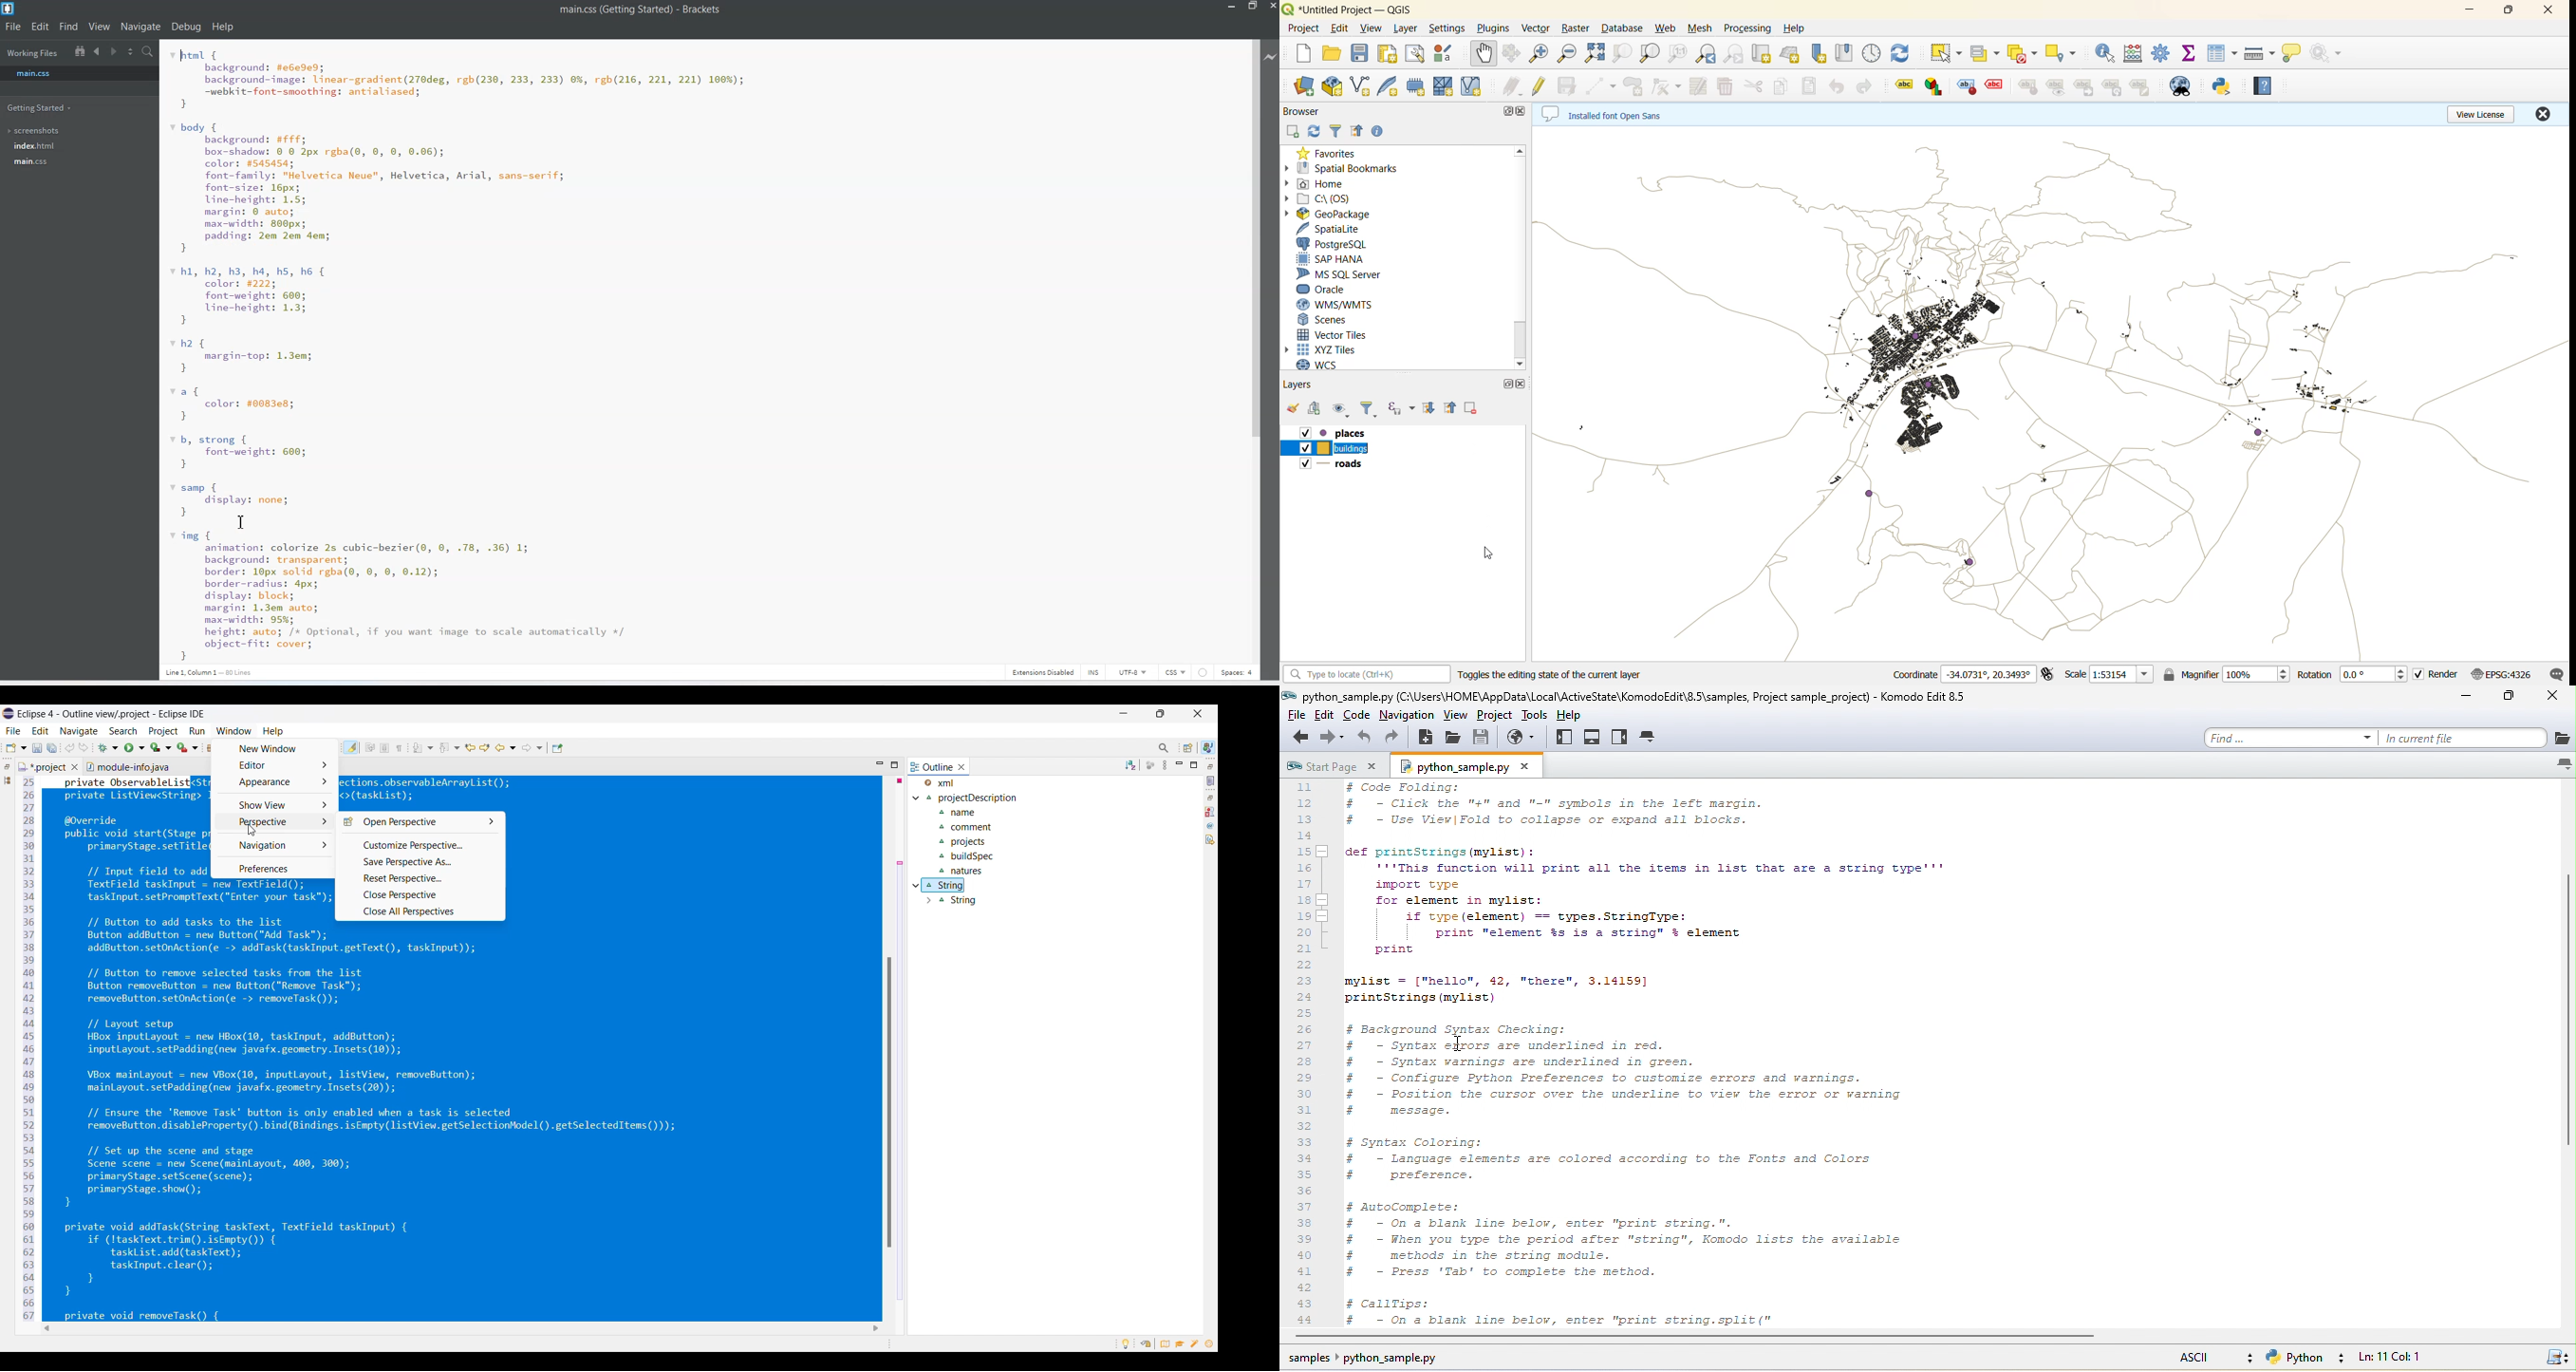 The image size is (2576, 1372). Describe the element at coordinates (1811, 87) in the screenshot. I see `paste` at that location.